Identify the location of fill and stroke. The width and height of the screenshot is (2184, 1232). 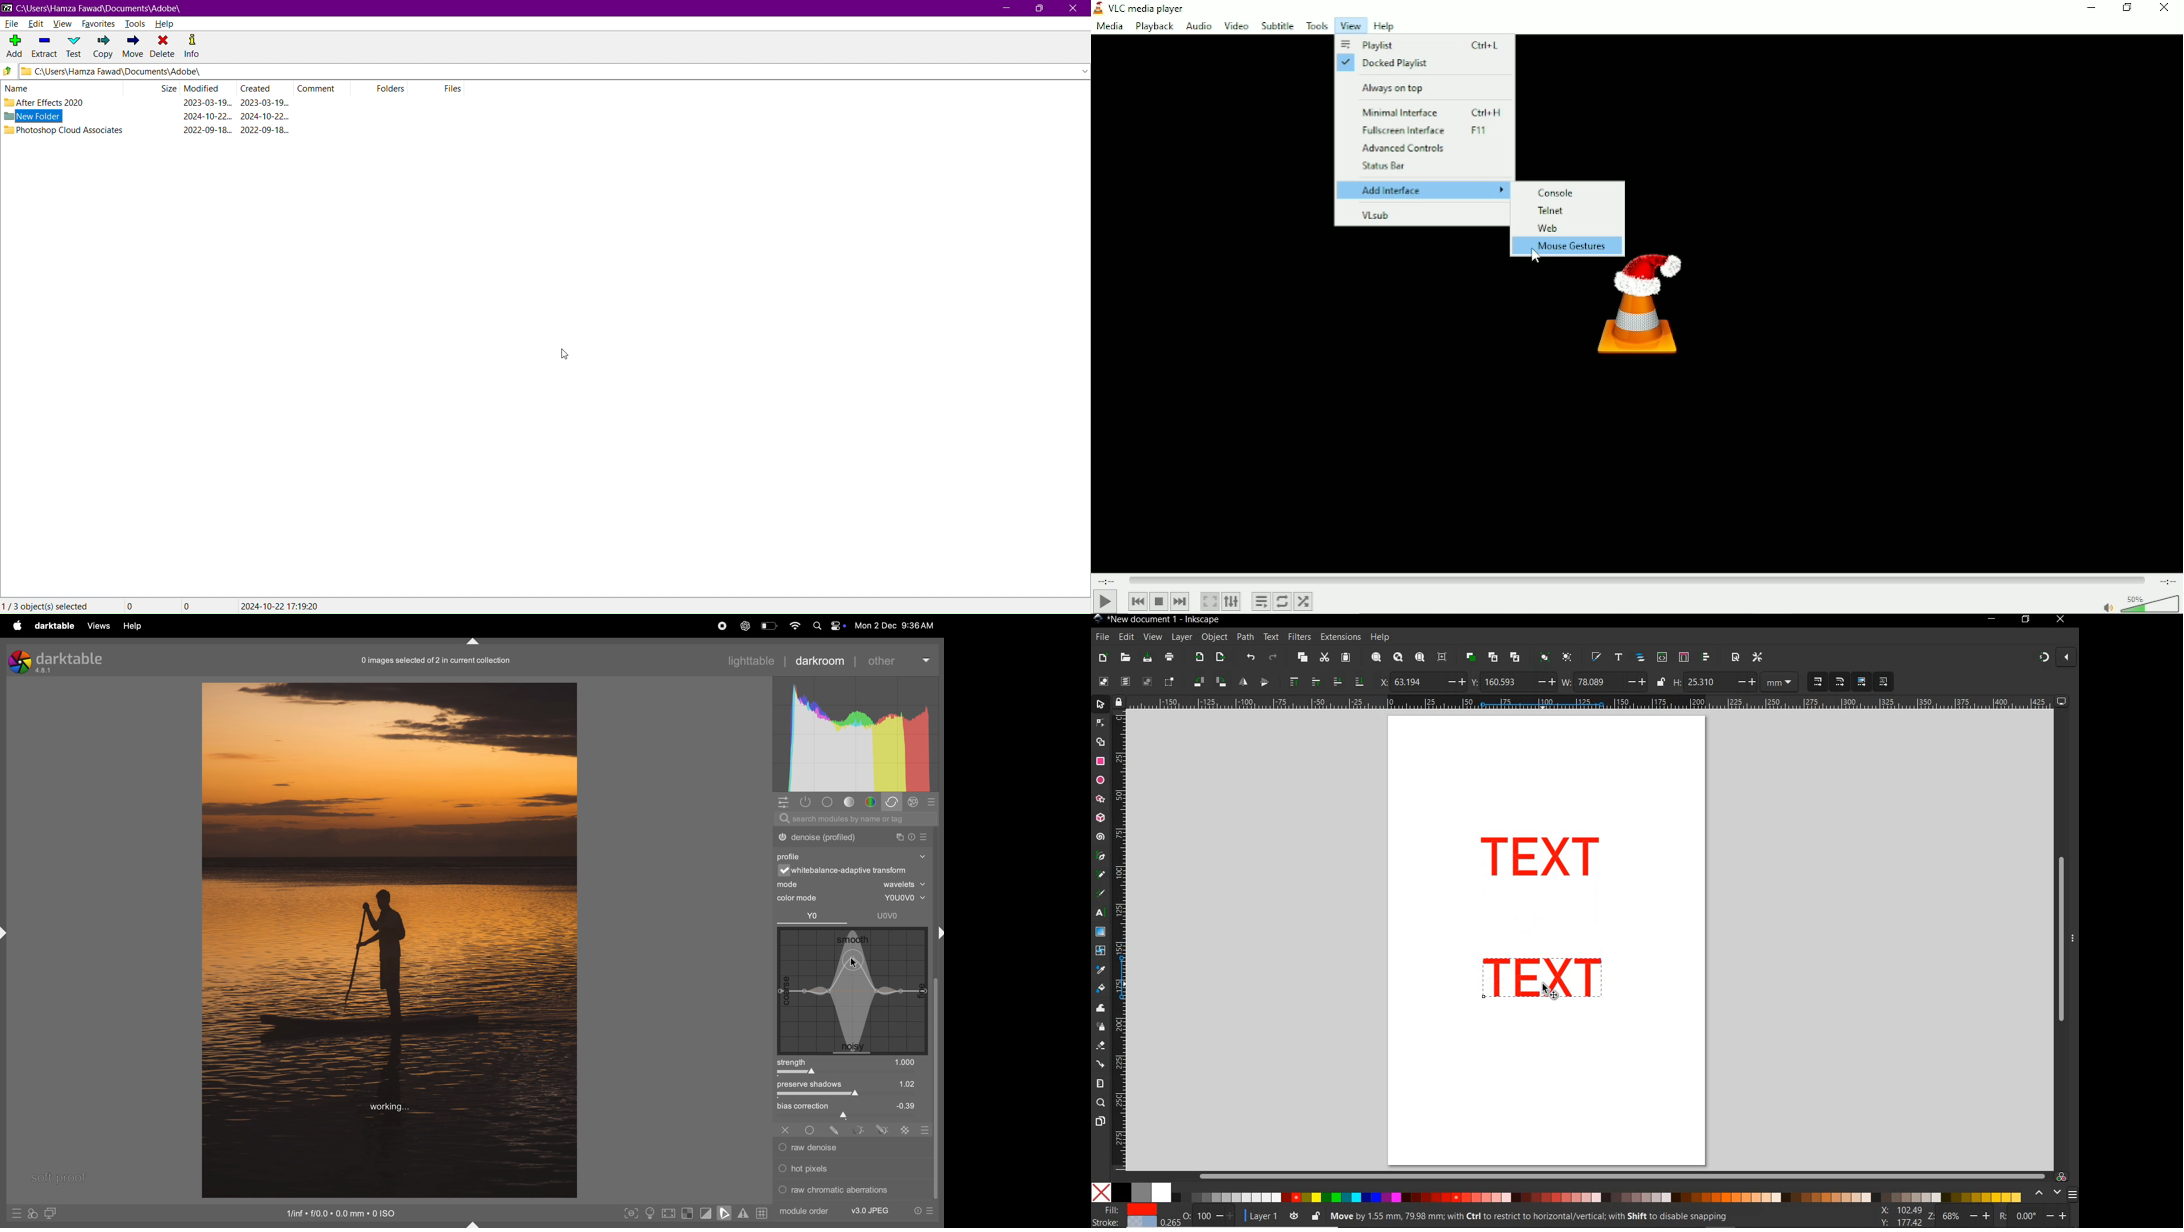
(1127, 1216).